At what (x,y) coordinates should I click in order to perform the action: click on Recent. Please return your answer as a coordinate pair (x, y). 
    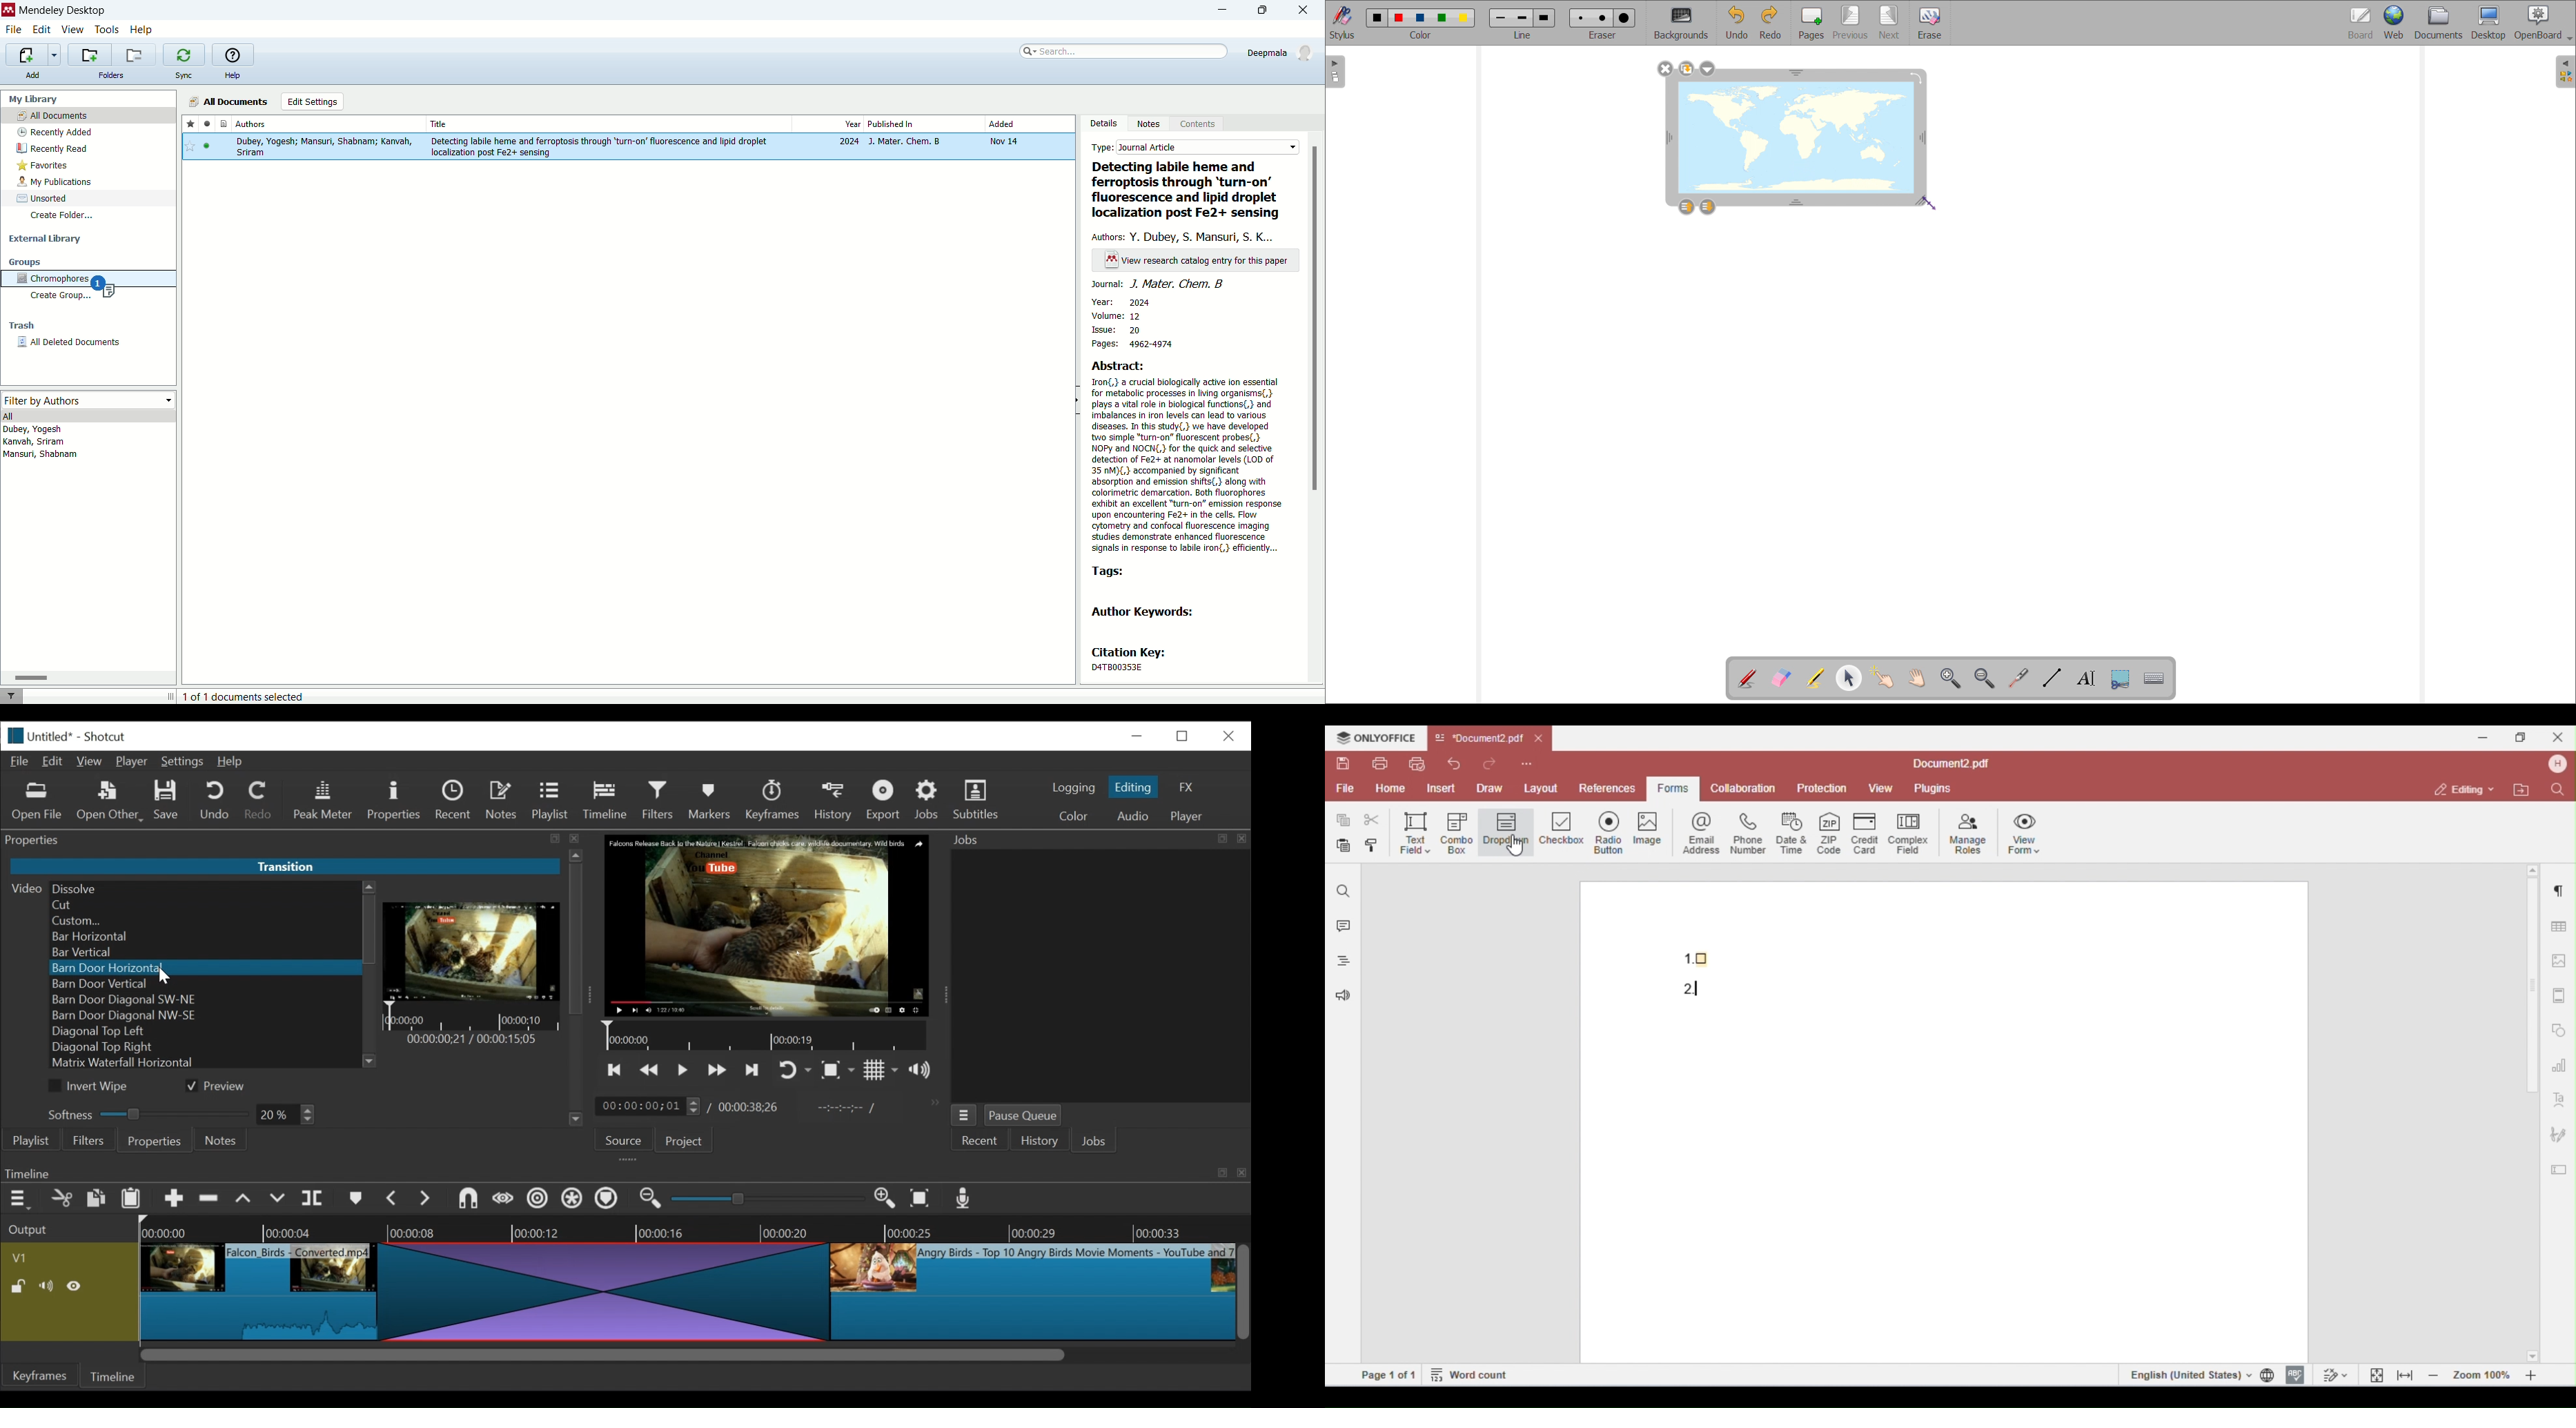
    Looking at the image, I should click on (981, 1141).